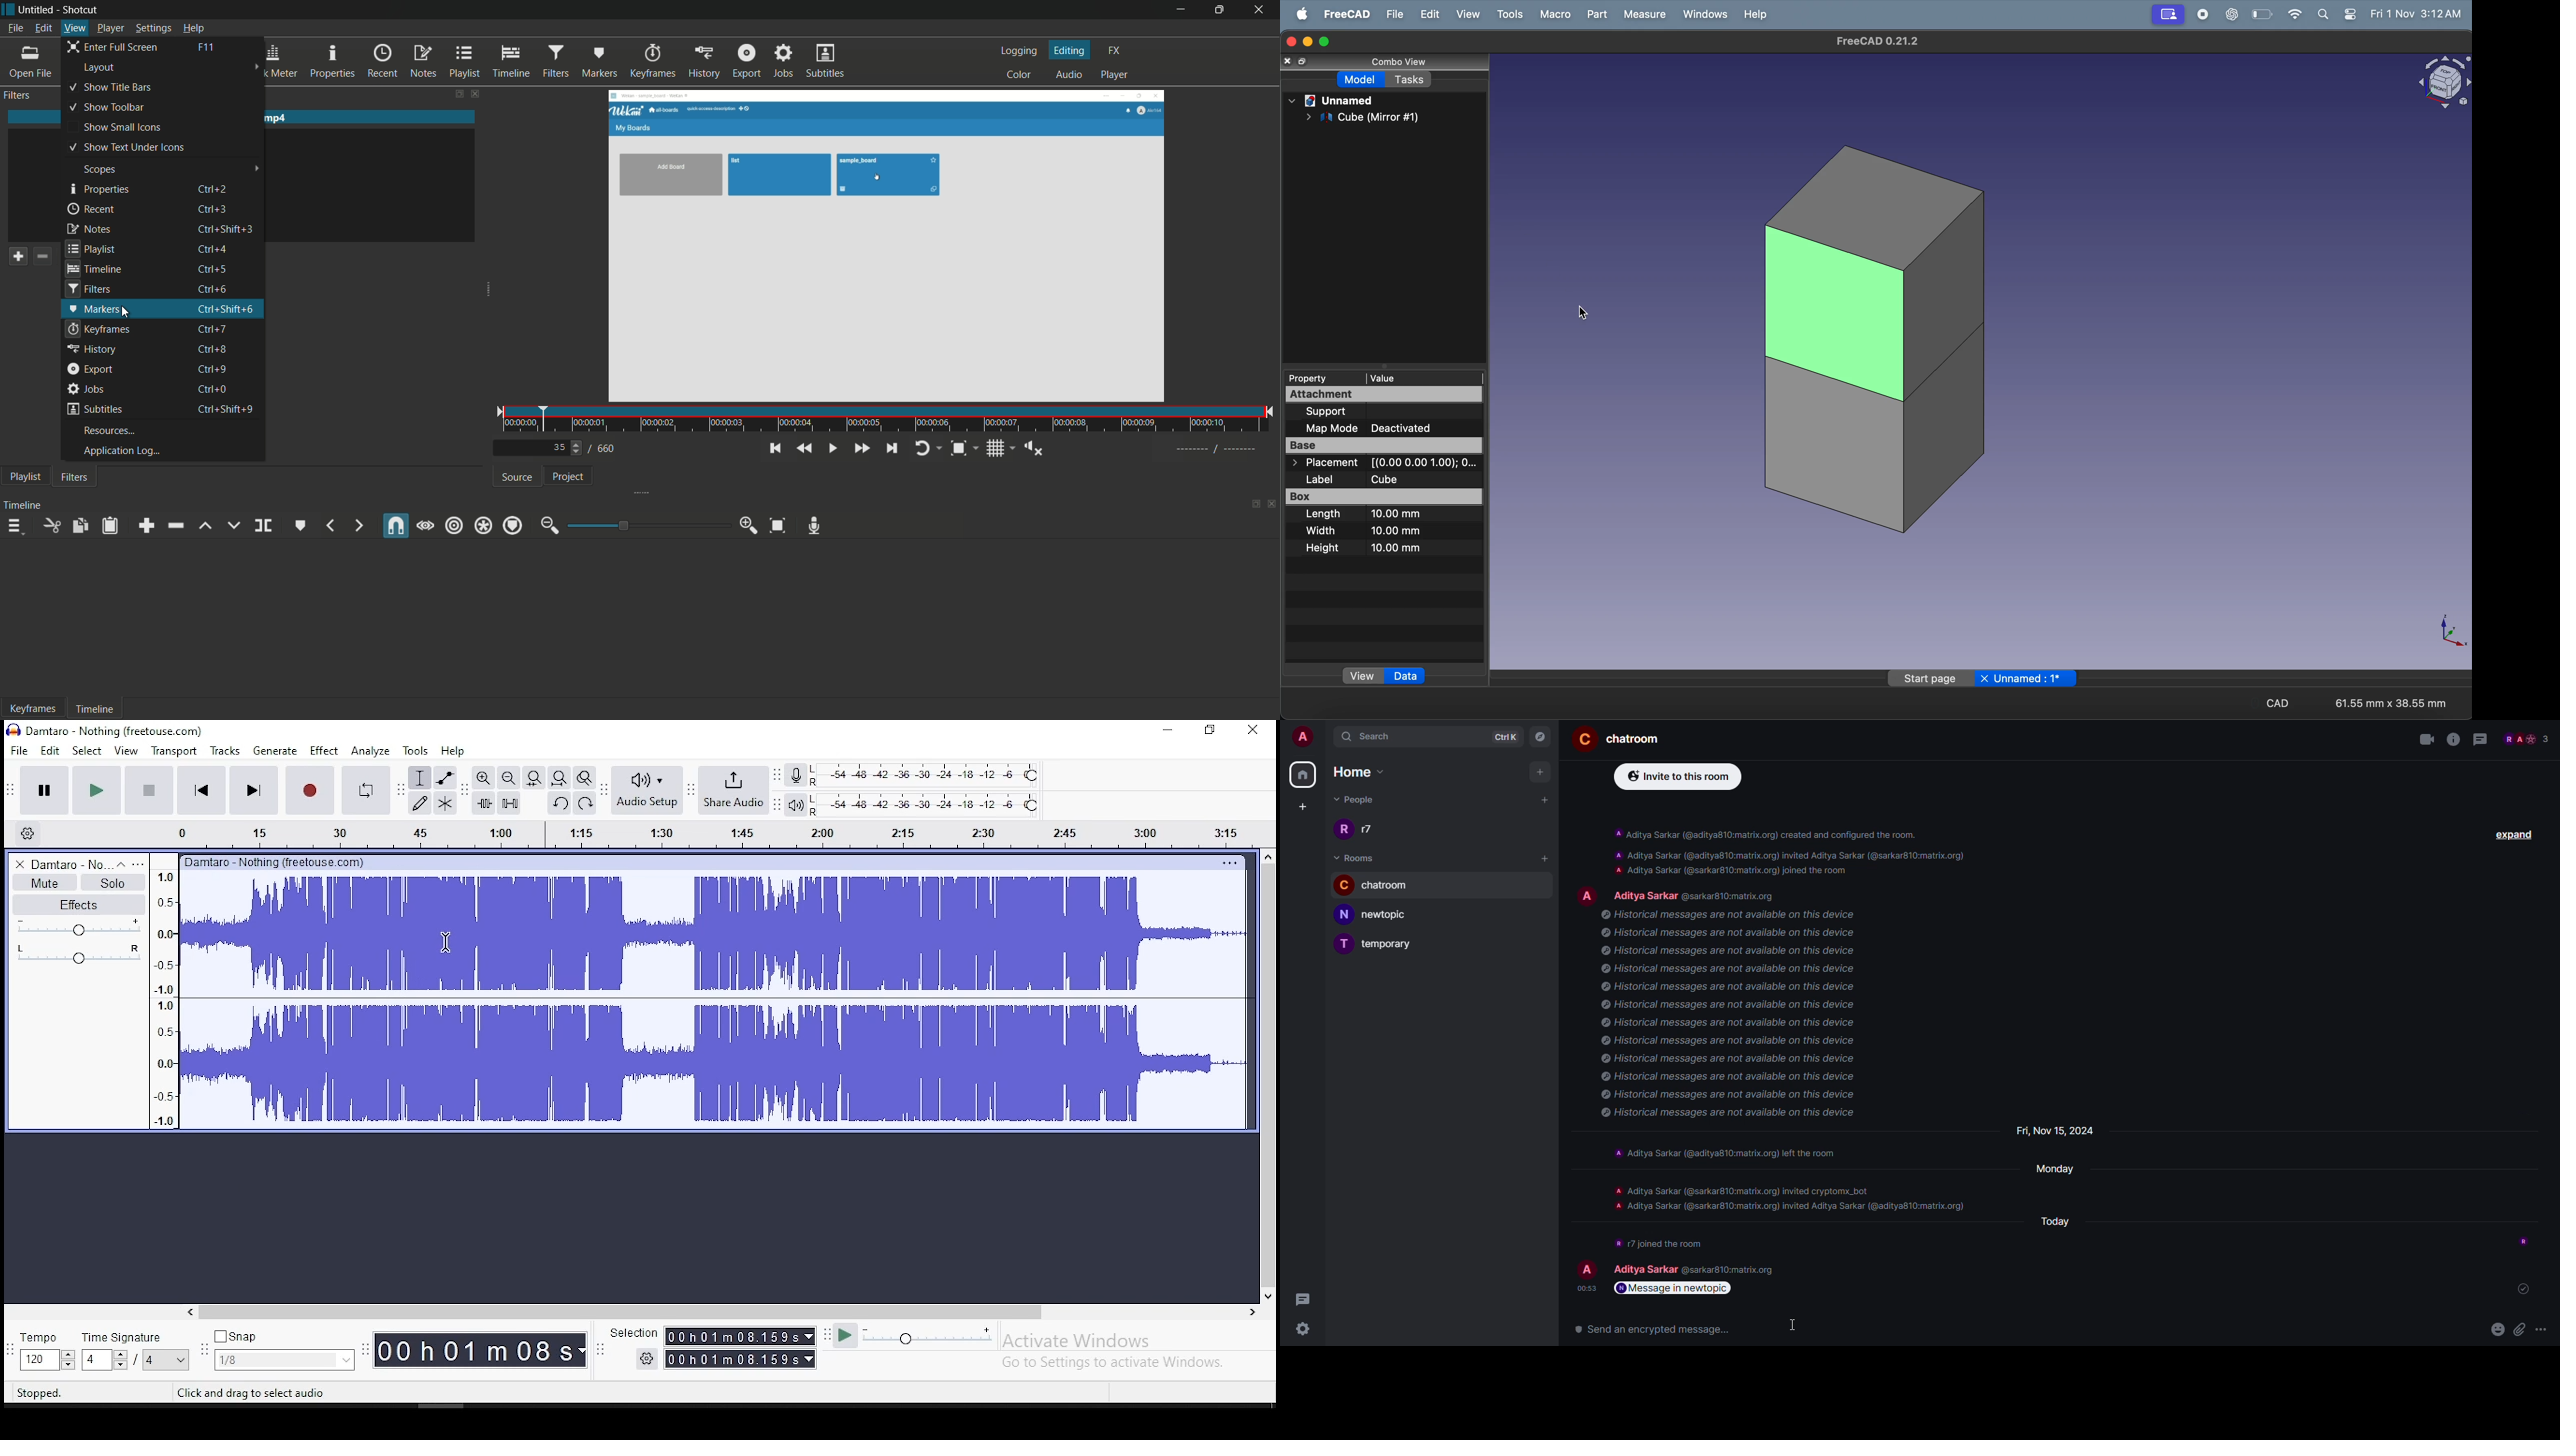  I want to click on record, so click(2204, 13).